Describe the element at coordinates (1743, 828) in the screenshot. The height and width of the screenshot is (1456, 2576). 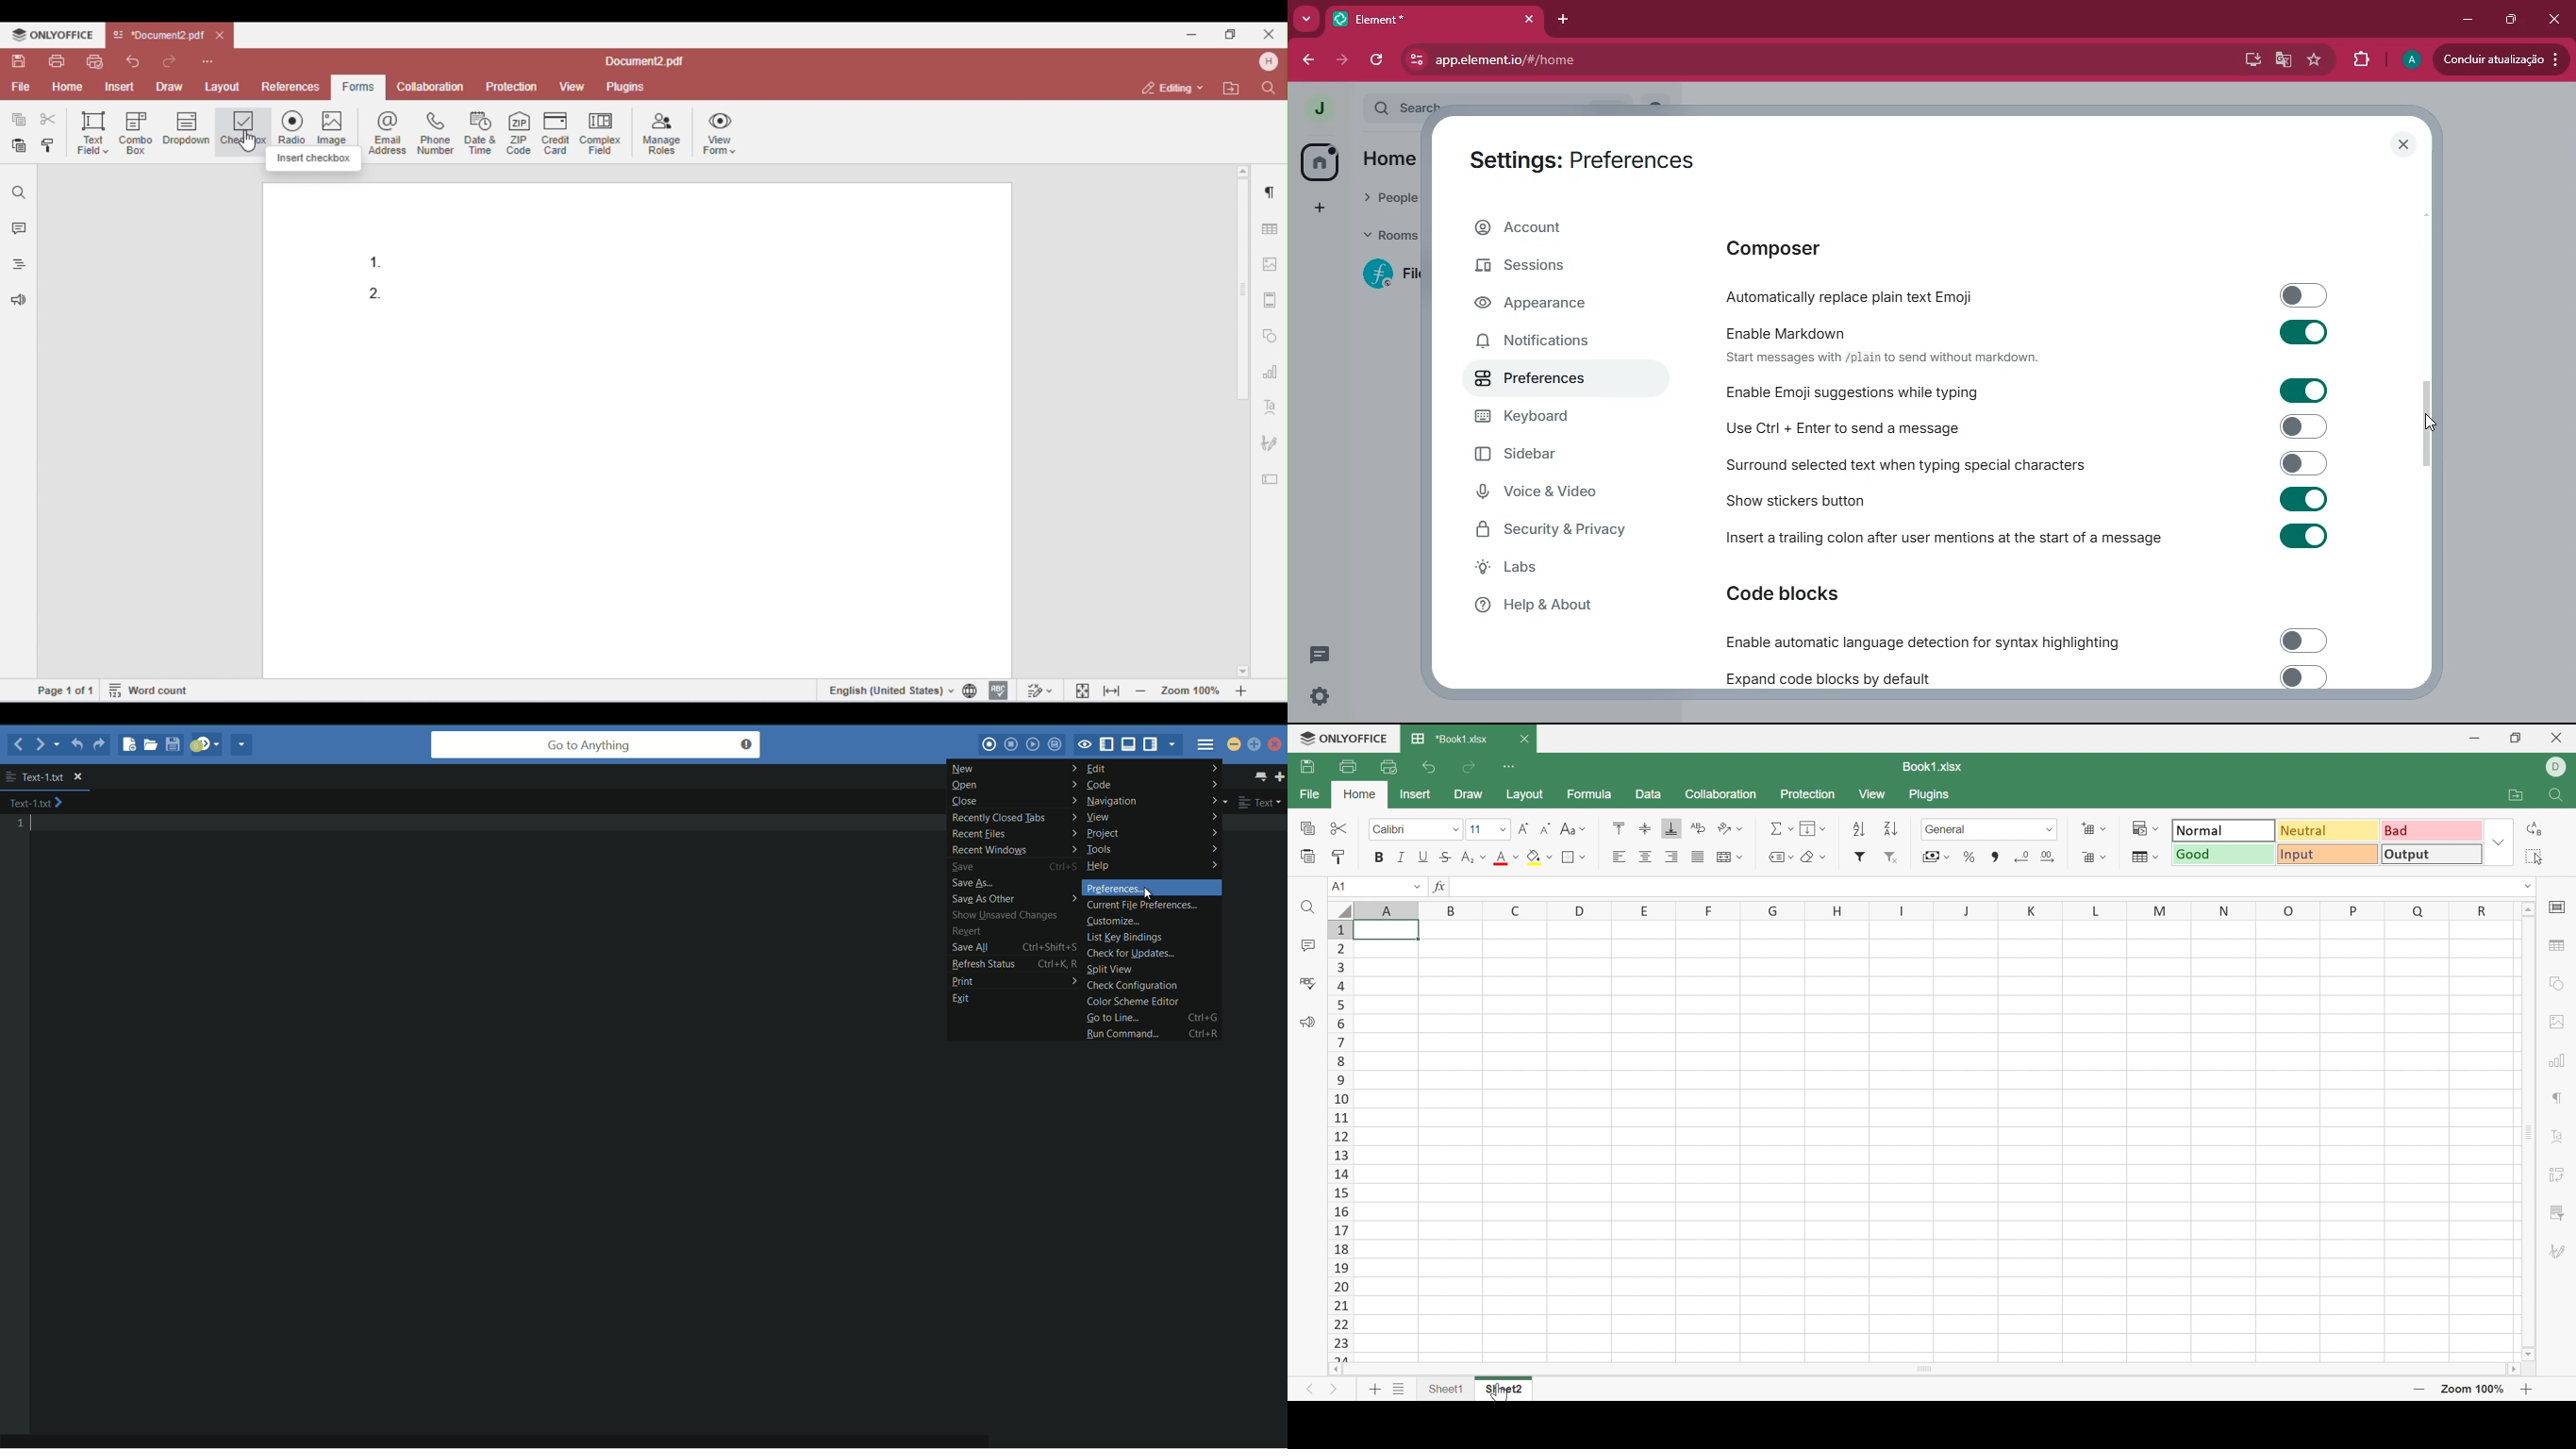
I see `Drop Down` at that location.